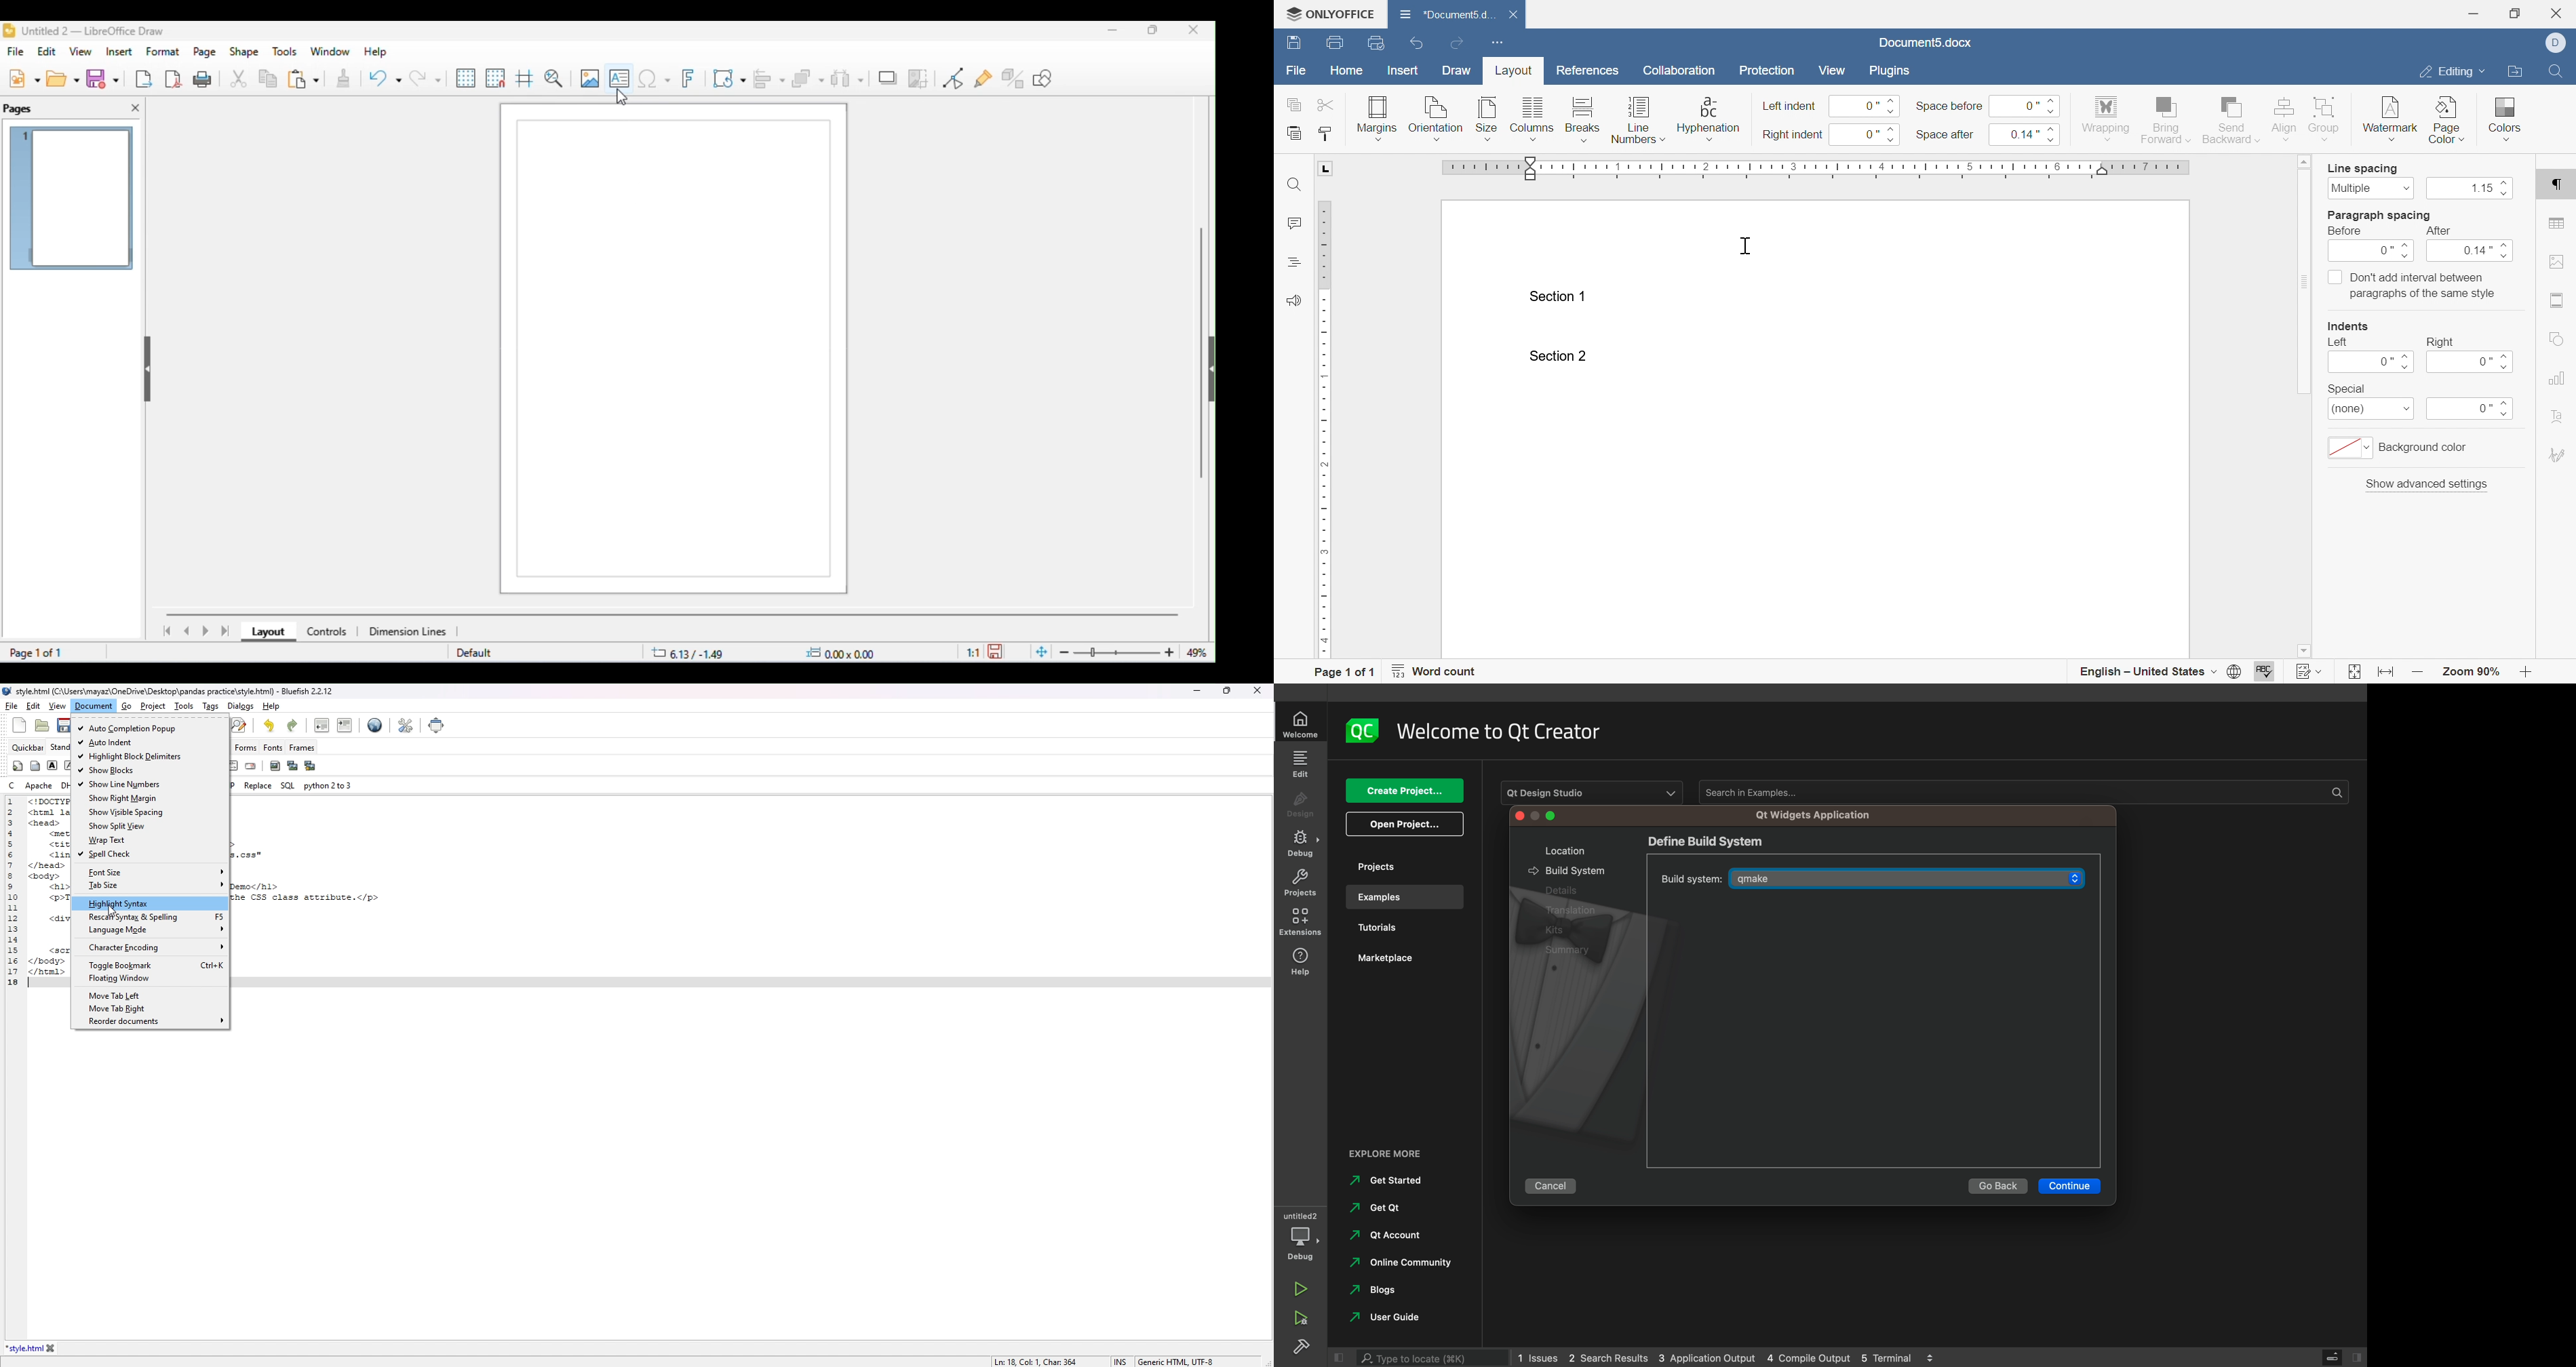 The height and width of the screenshot is (1372, 2576). What do you see at coordinates (2515, 14) in the screenshot?
I see `restore down` at bounding box center [2515, 14].